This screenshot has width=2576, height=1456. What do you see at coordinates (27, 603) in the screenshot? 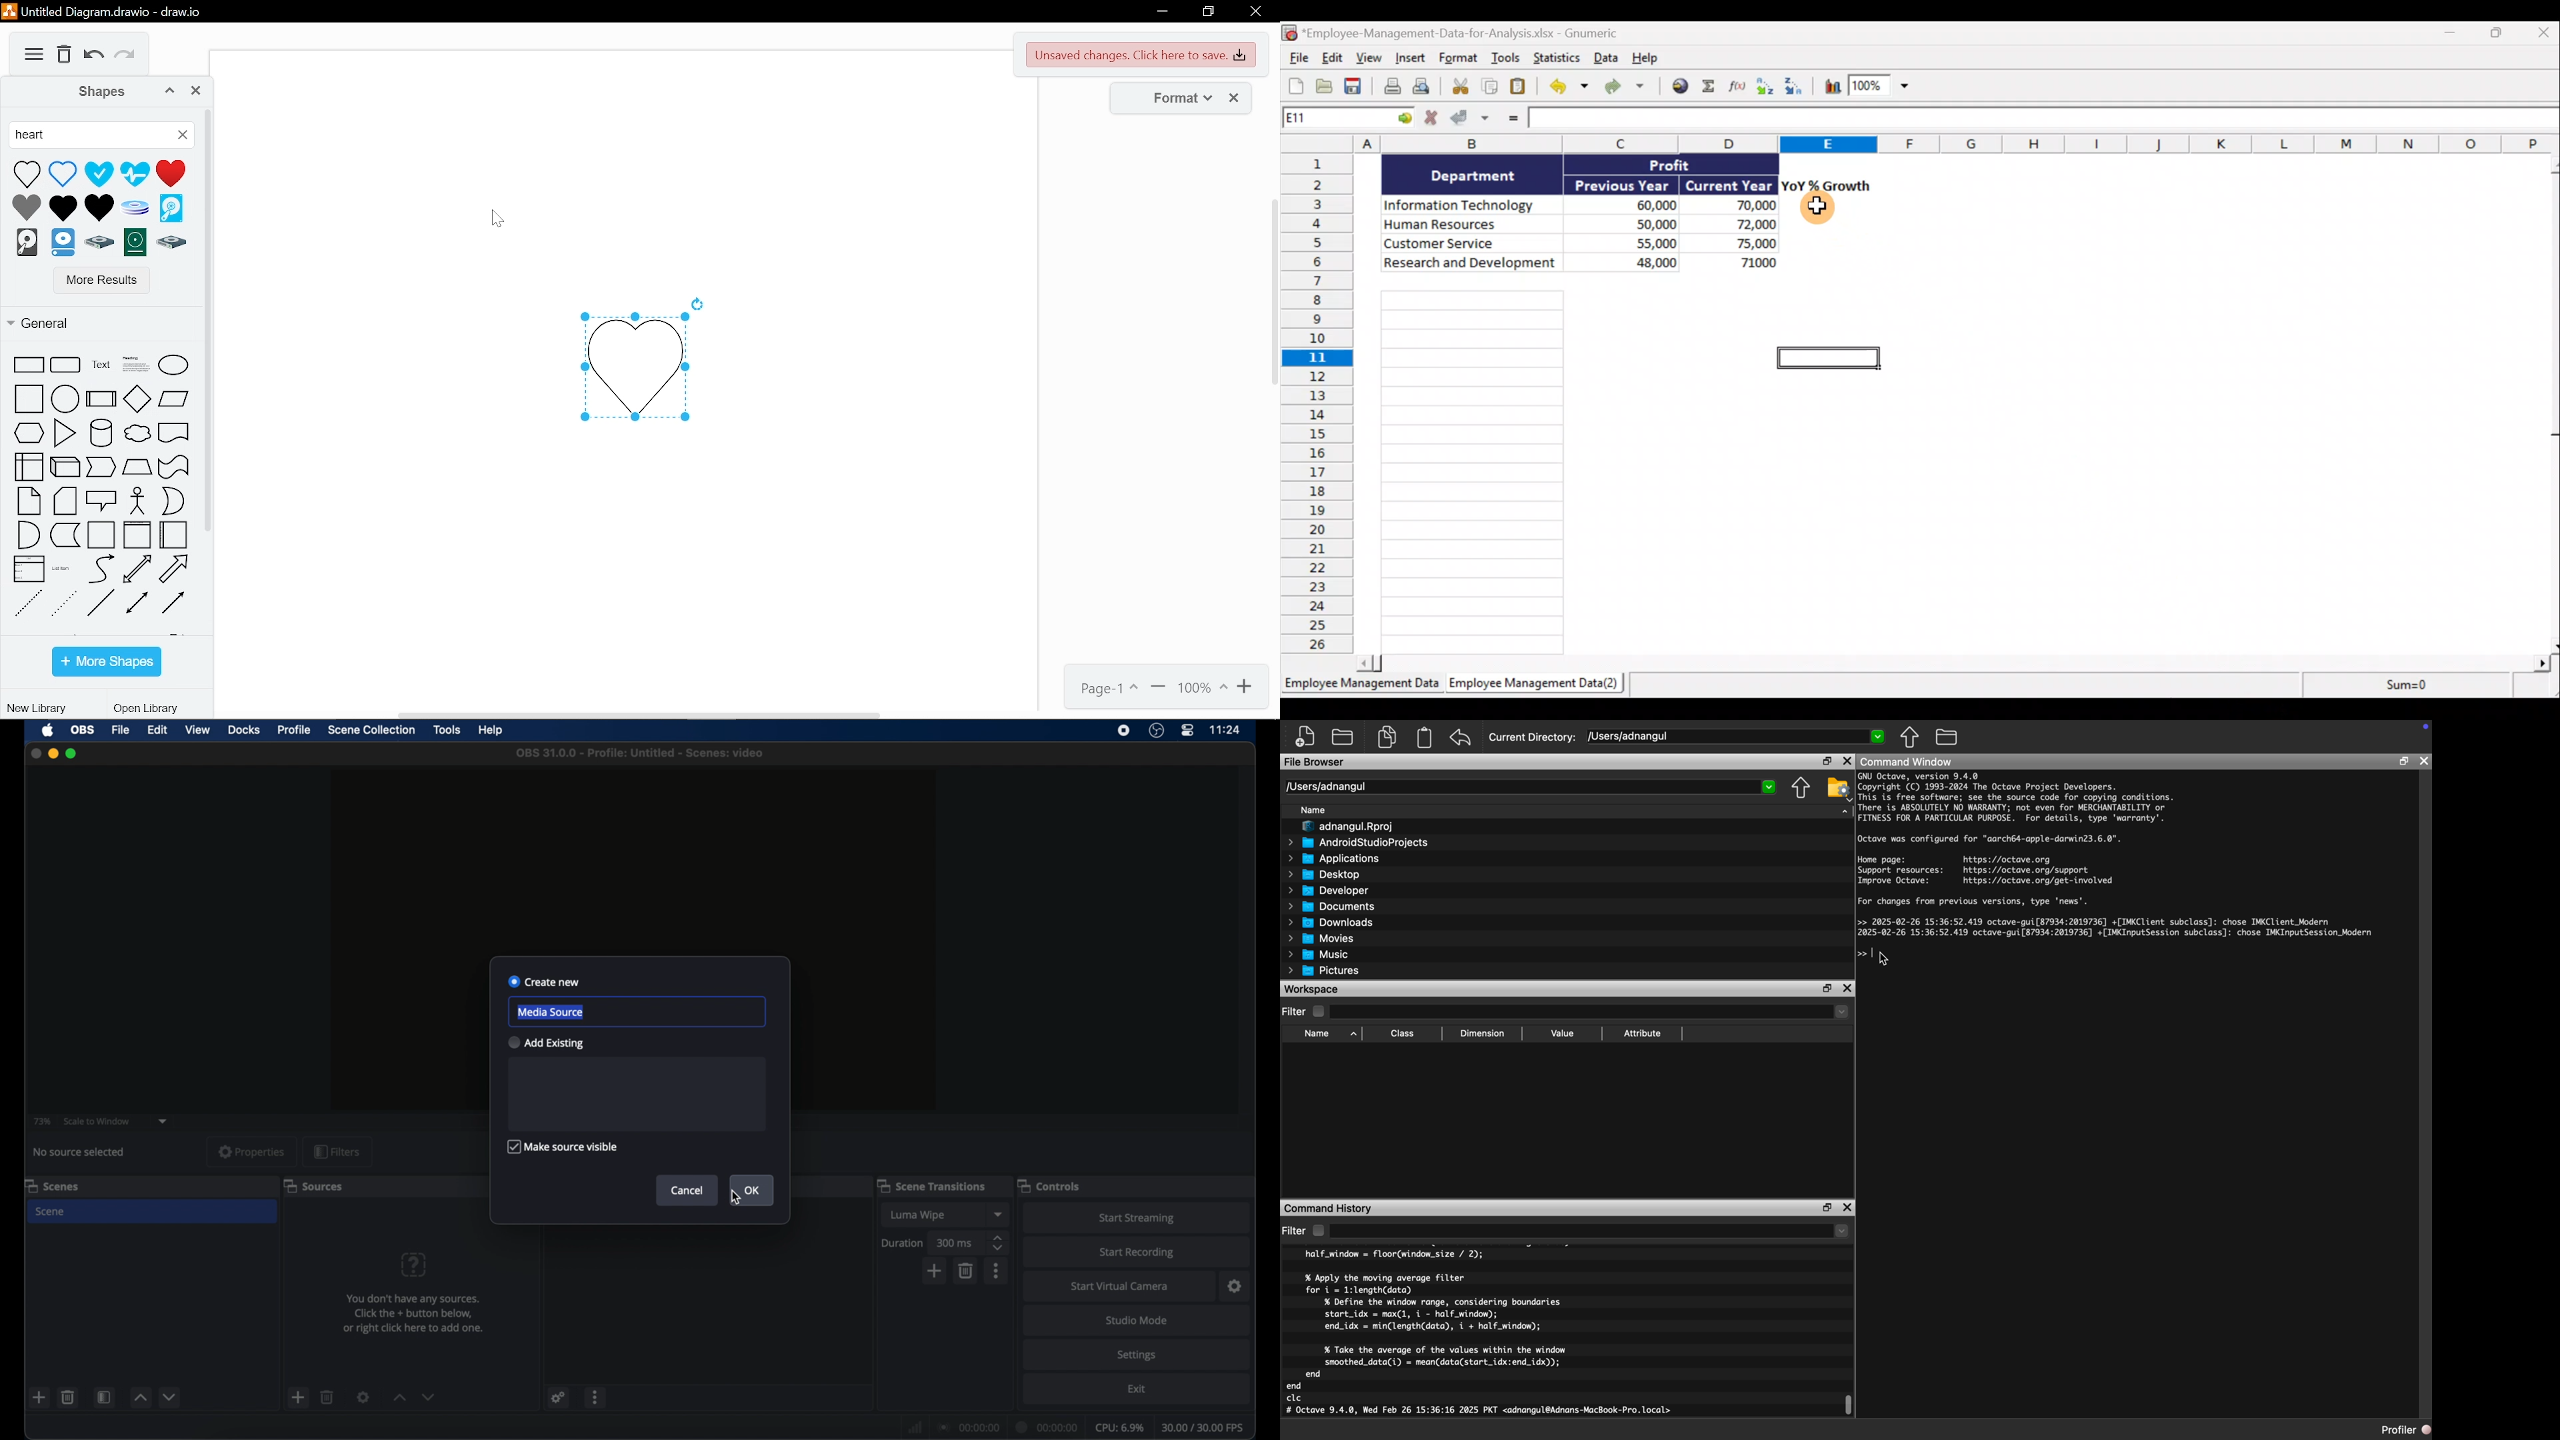
I see `dashed line` at bounding box center [27, 603].